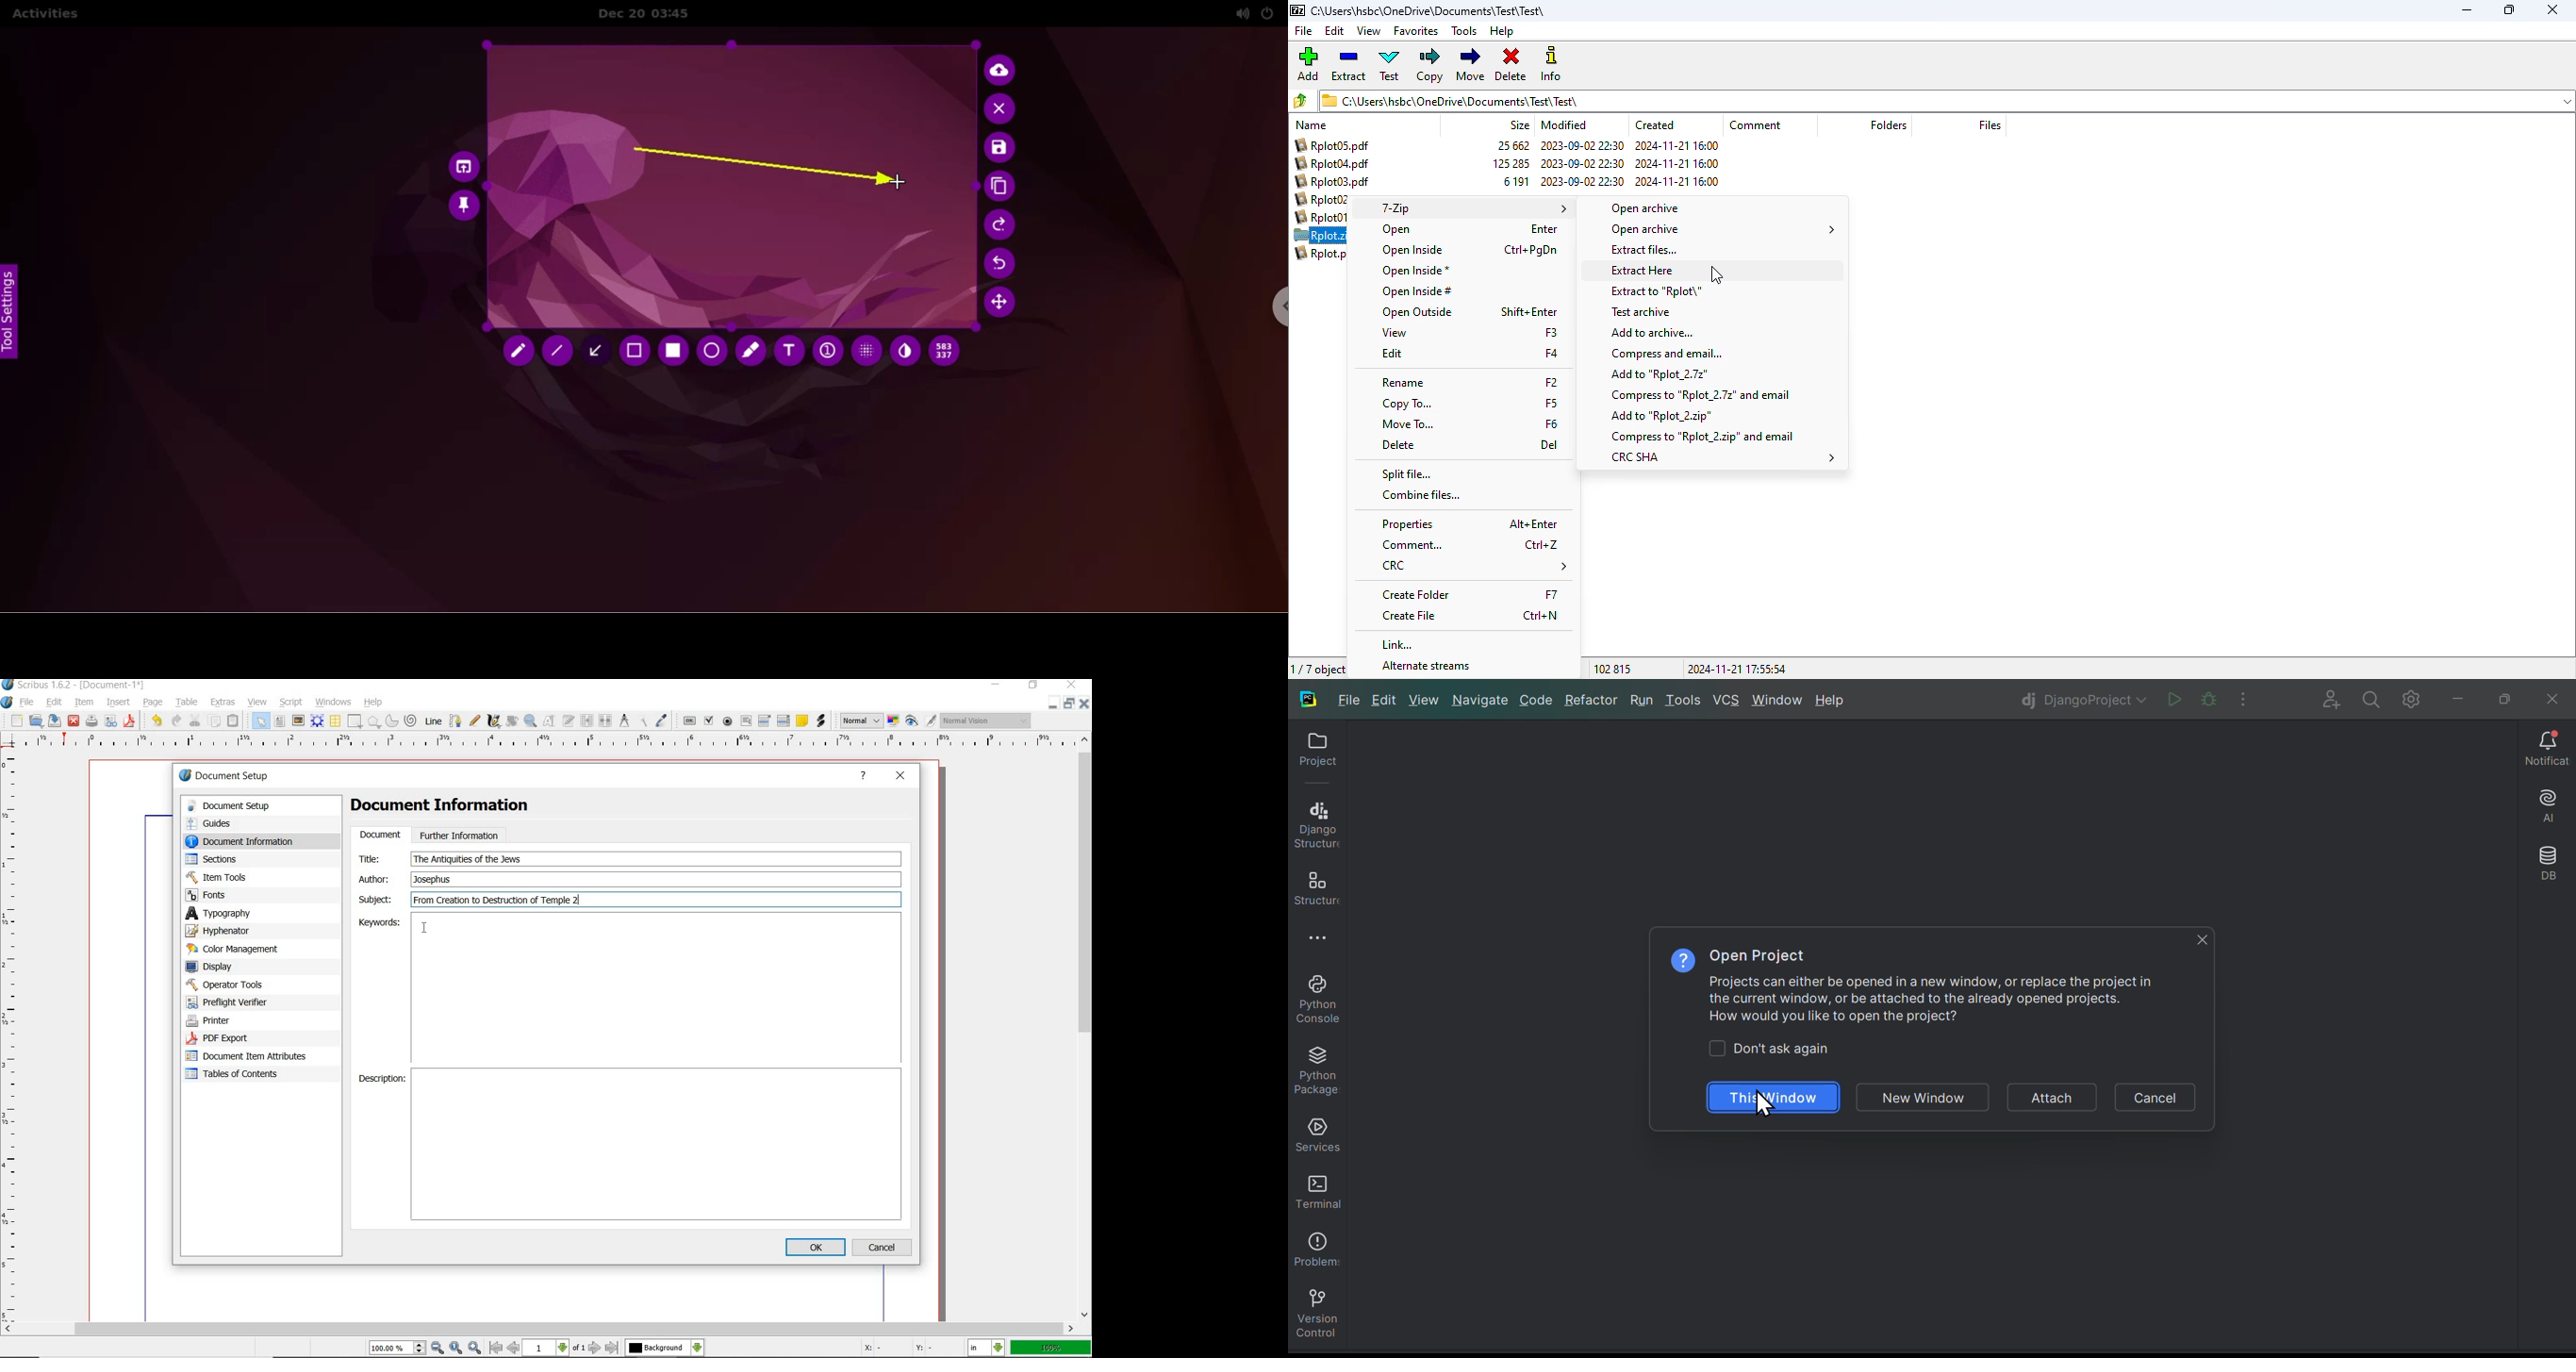 The width and height of the screenshot is (2576, 1372). I want to click on size, so click(1519, 124).